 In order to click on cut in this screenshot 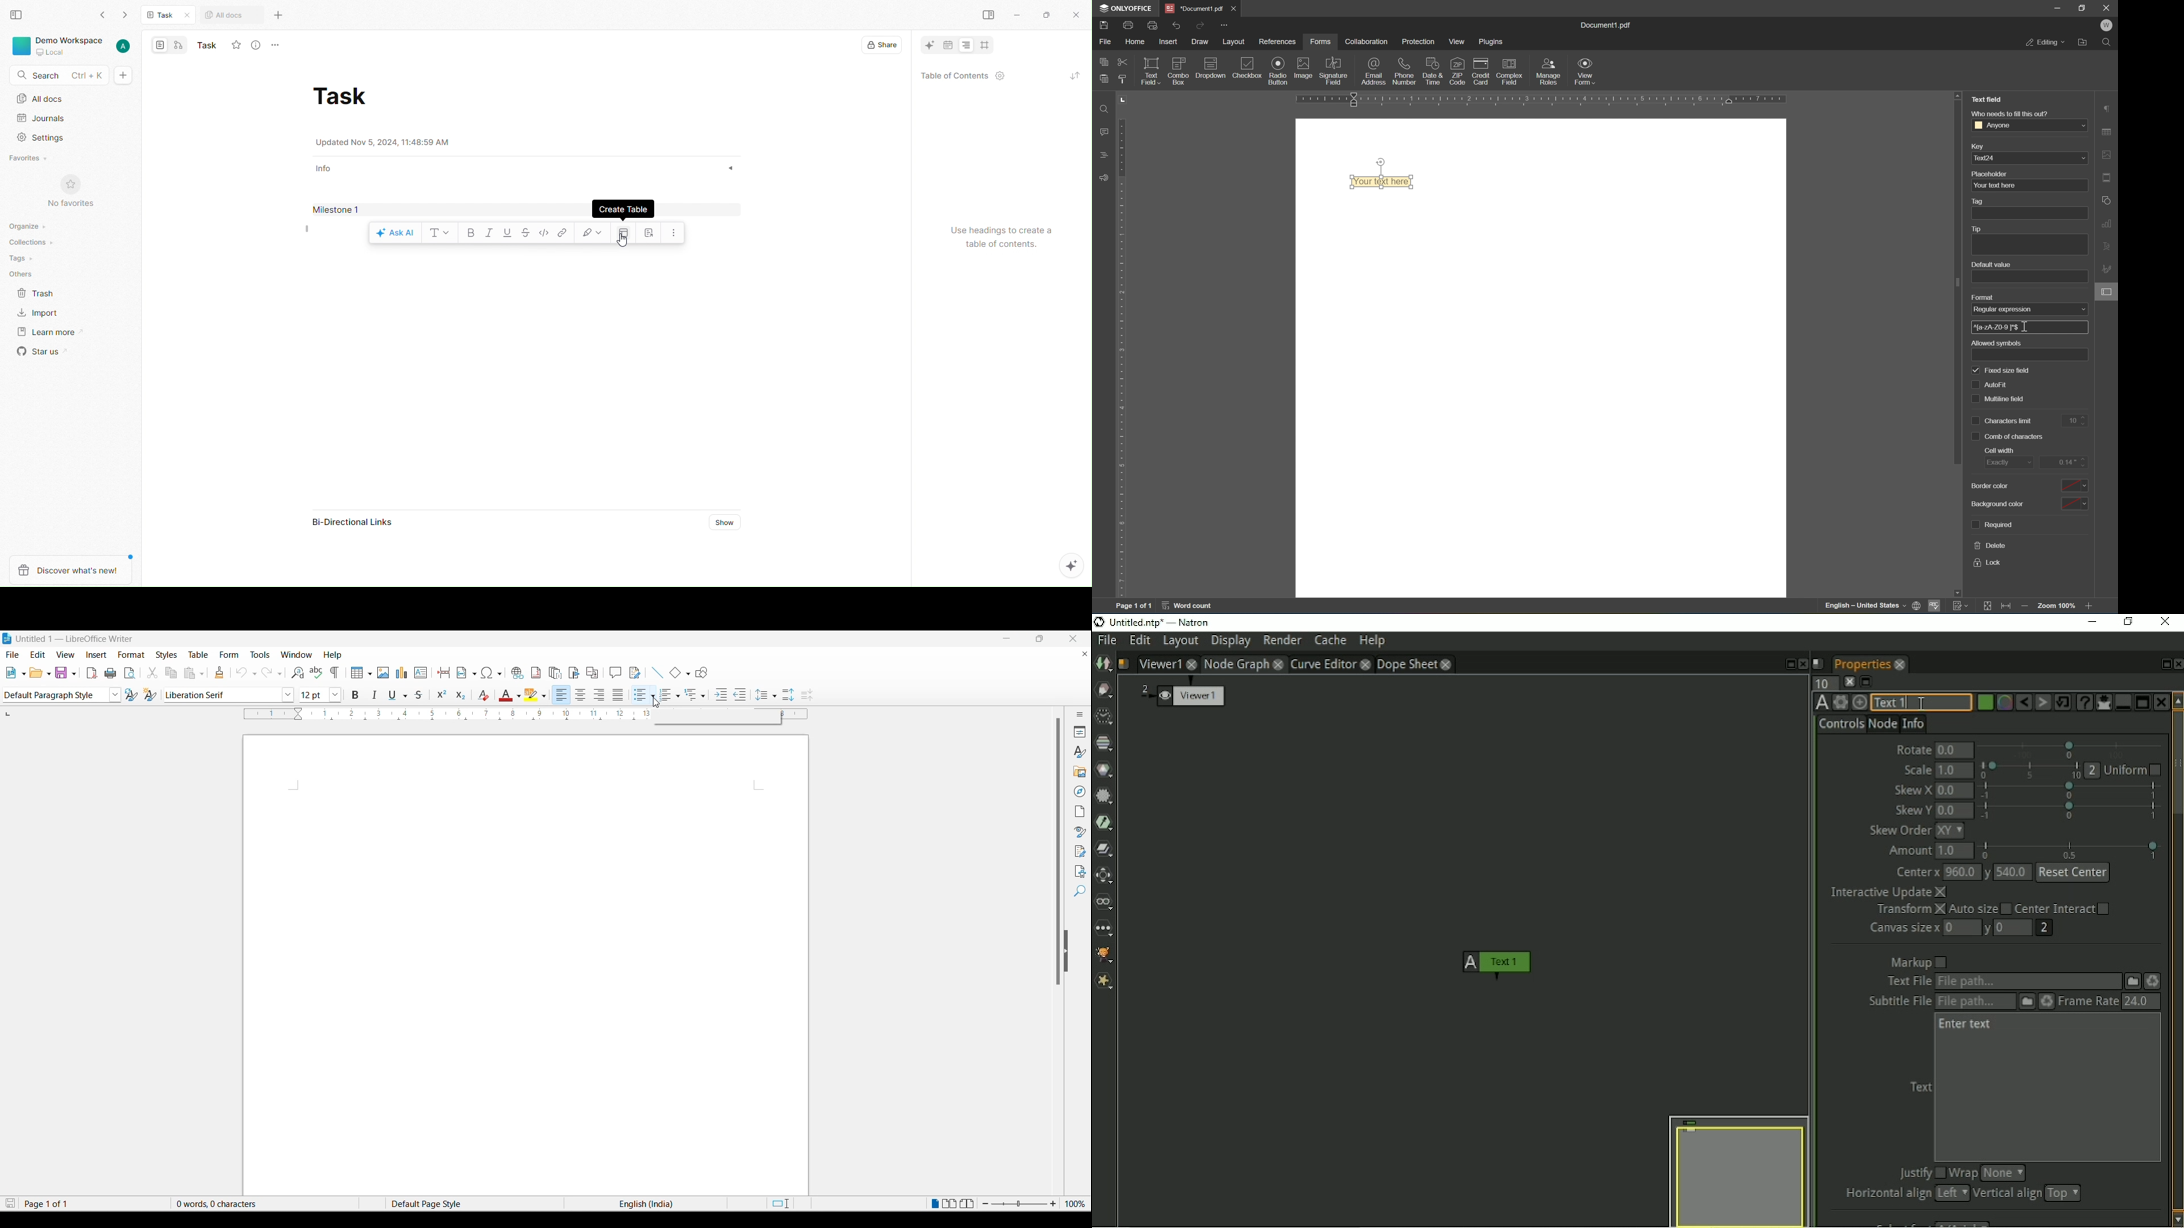, I will do `click(1123, 63)`.